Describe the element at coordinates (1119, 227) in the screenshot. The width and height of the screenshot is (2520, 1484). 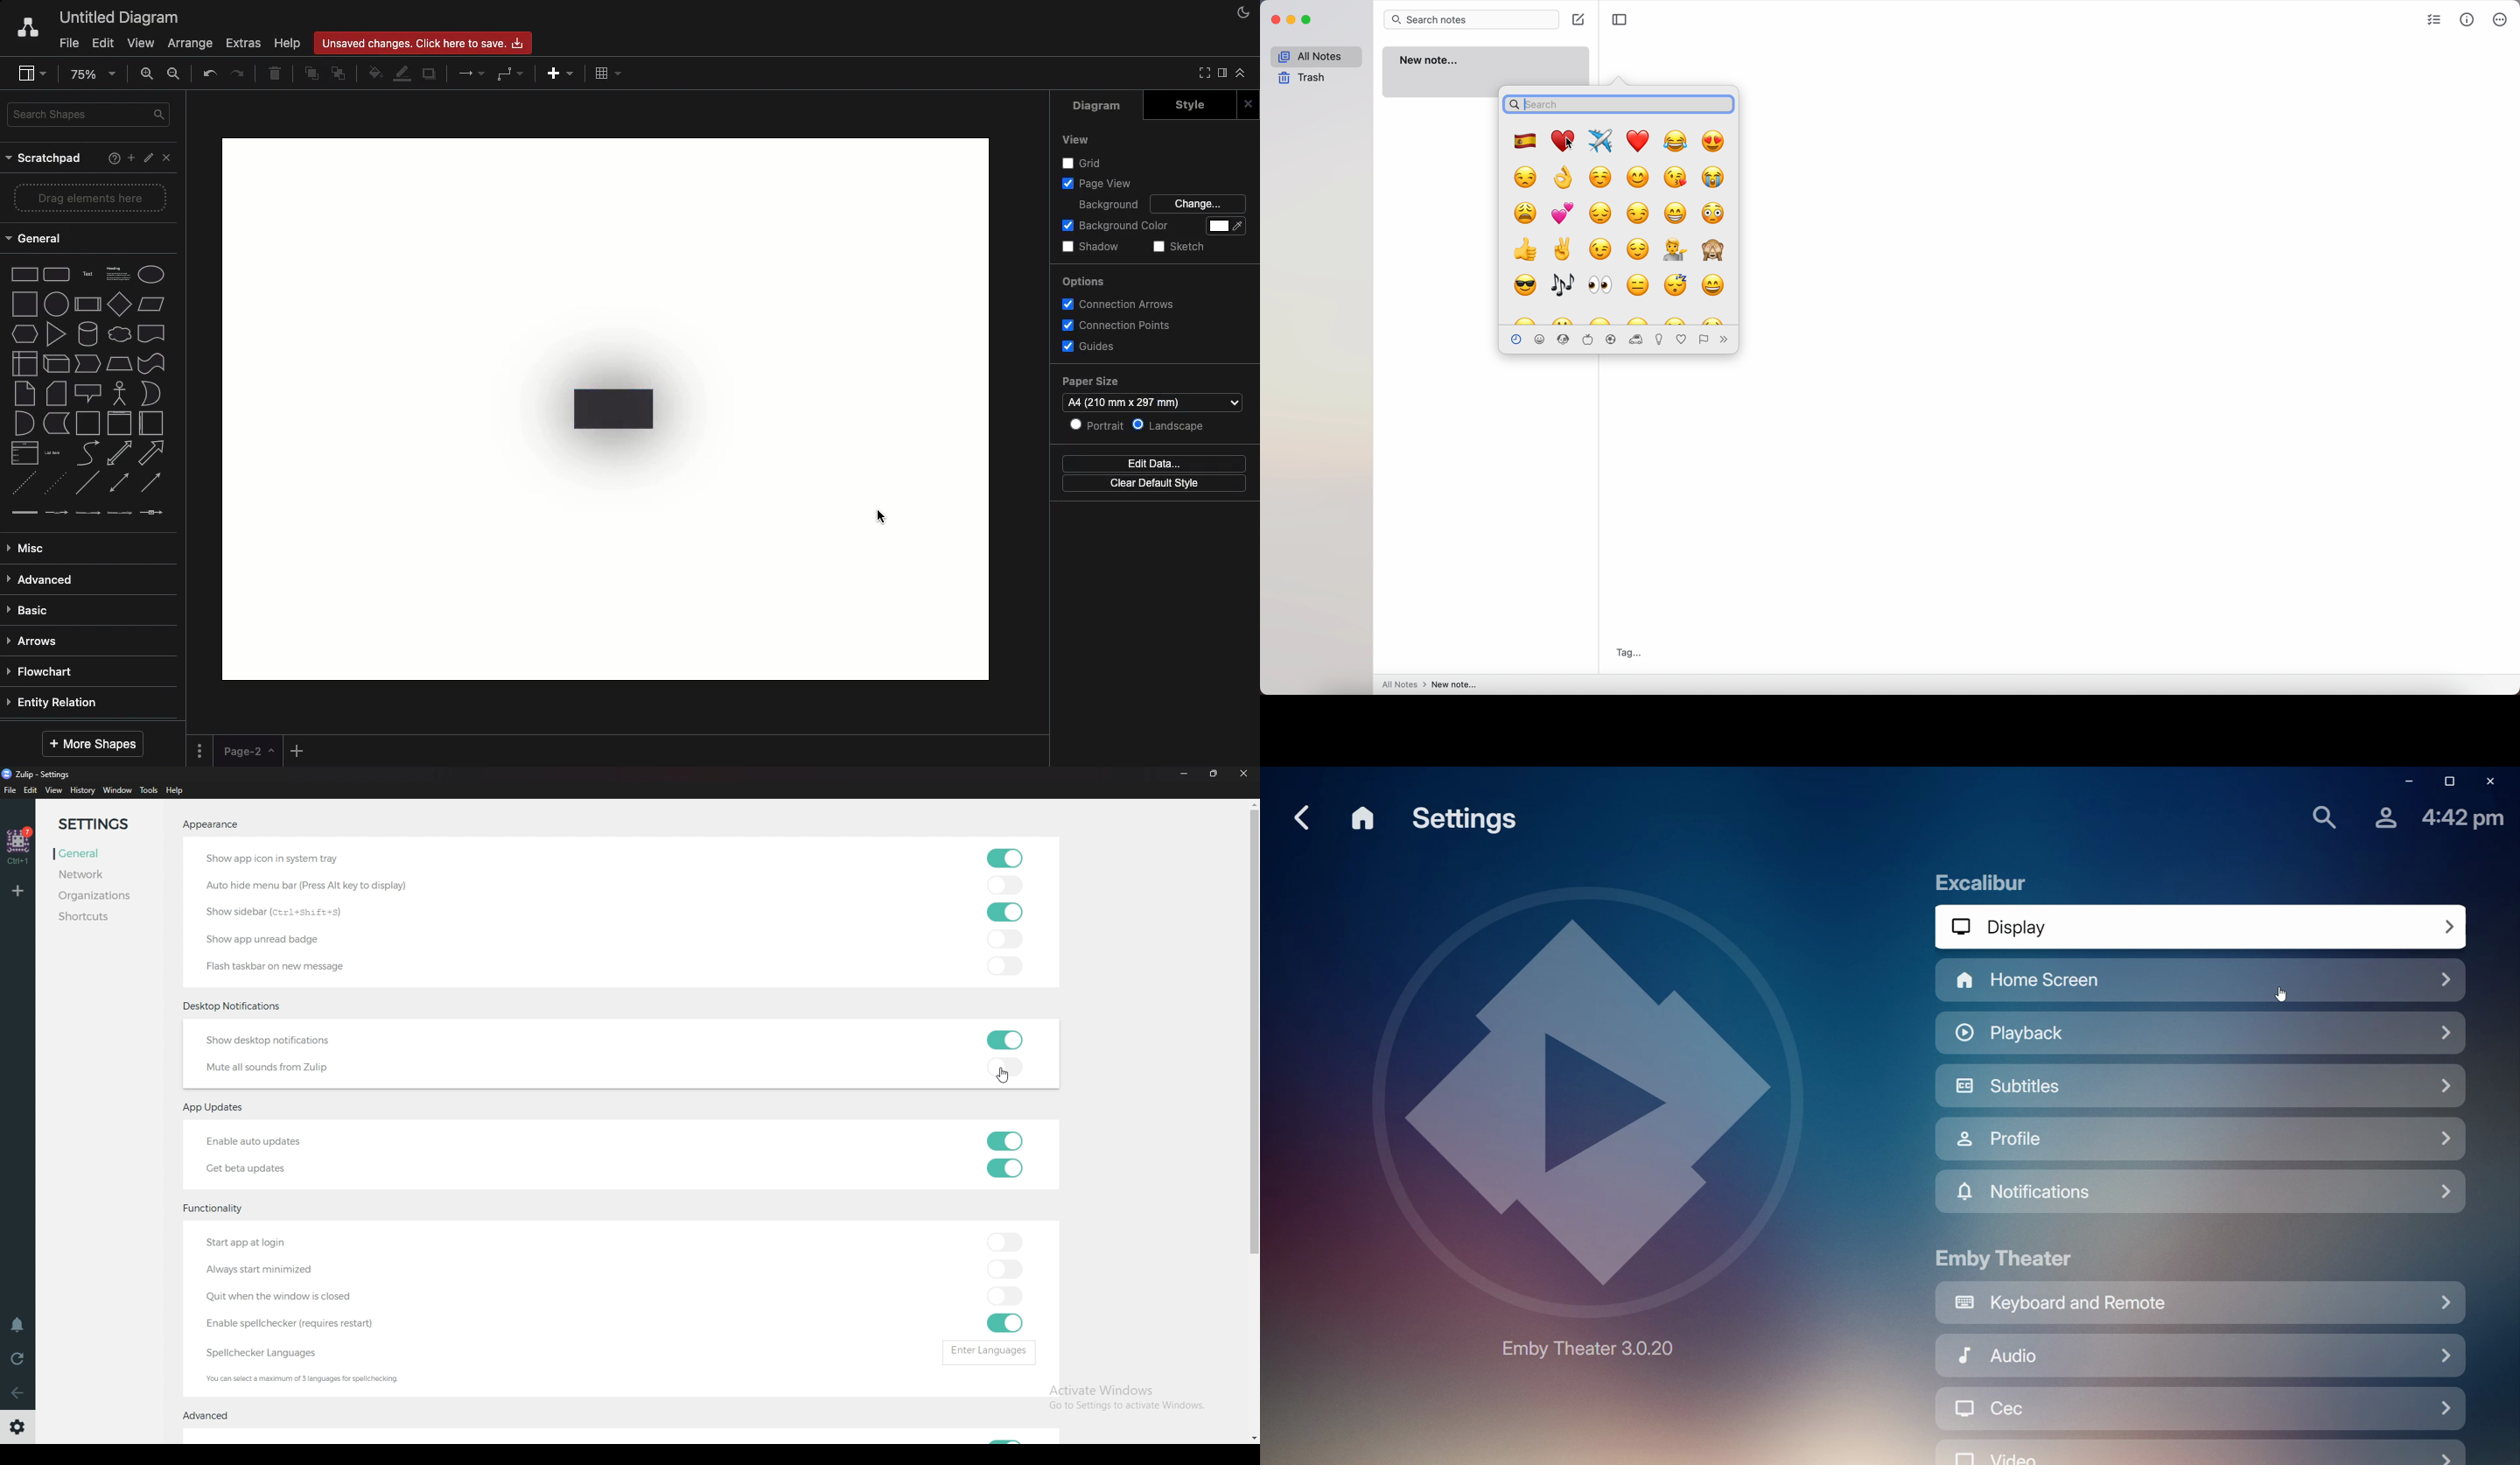
I see `Background color` at that location.